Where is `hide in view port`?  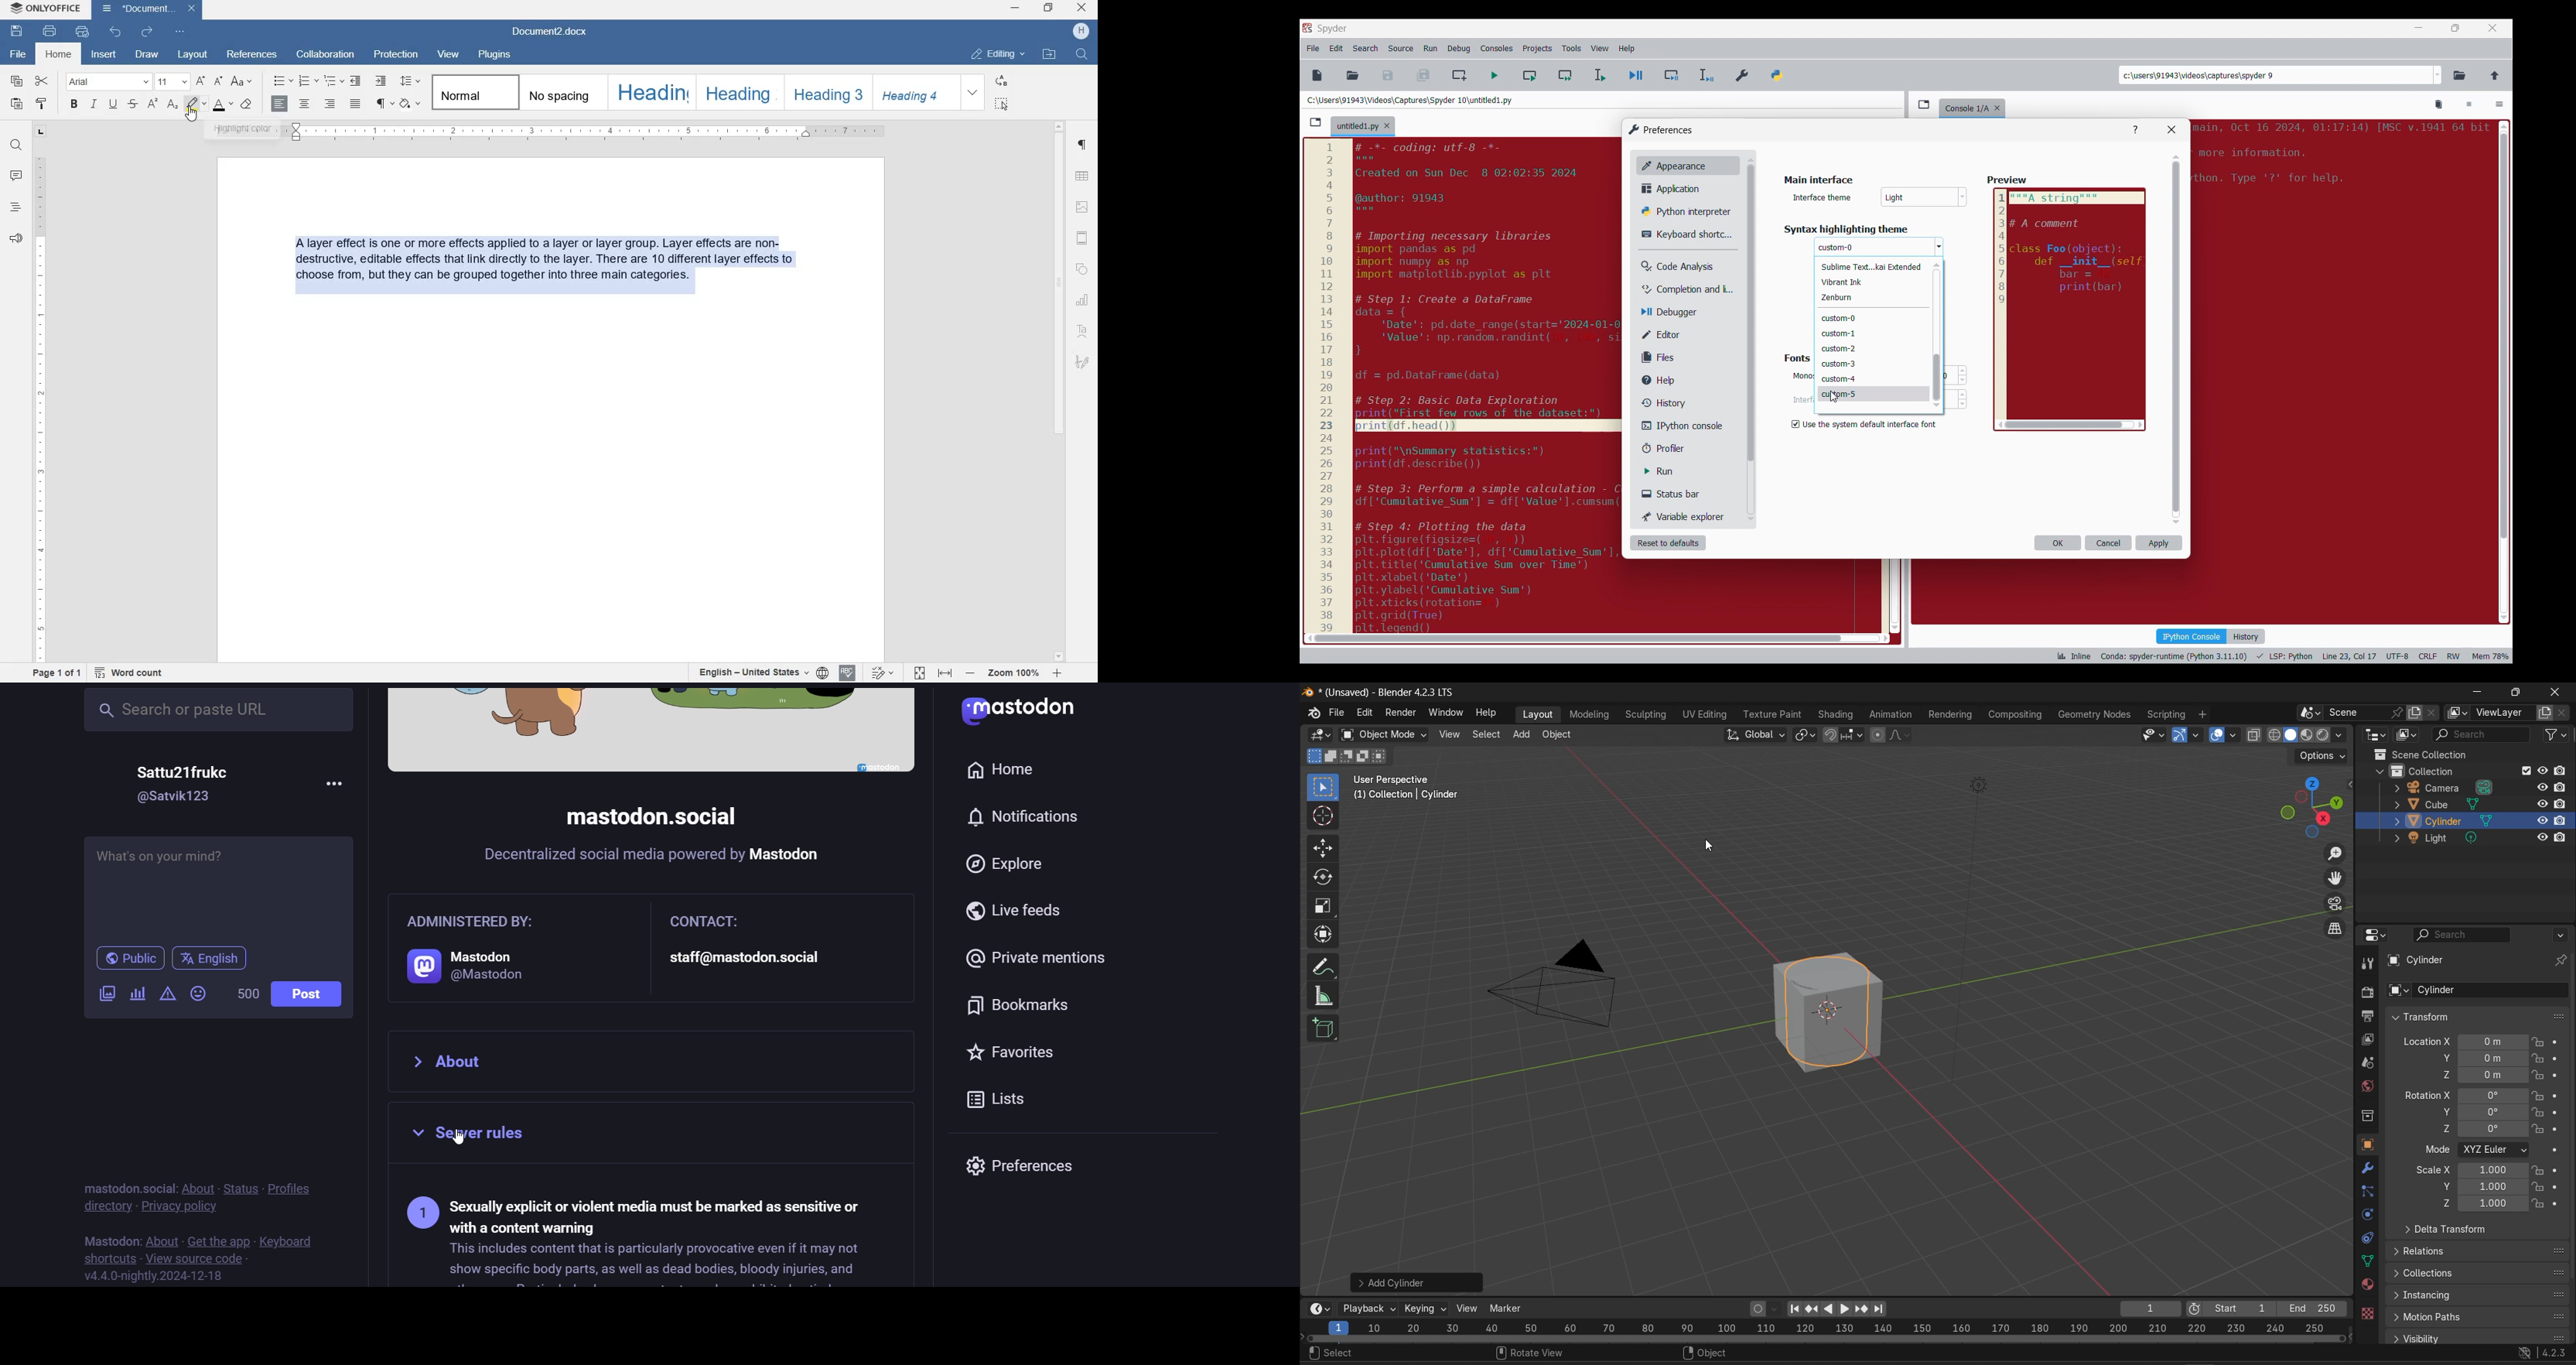 hide in view port is located at coordinates (2543, 771).